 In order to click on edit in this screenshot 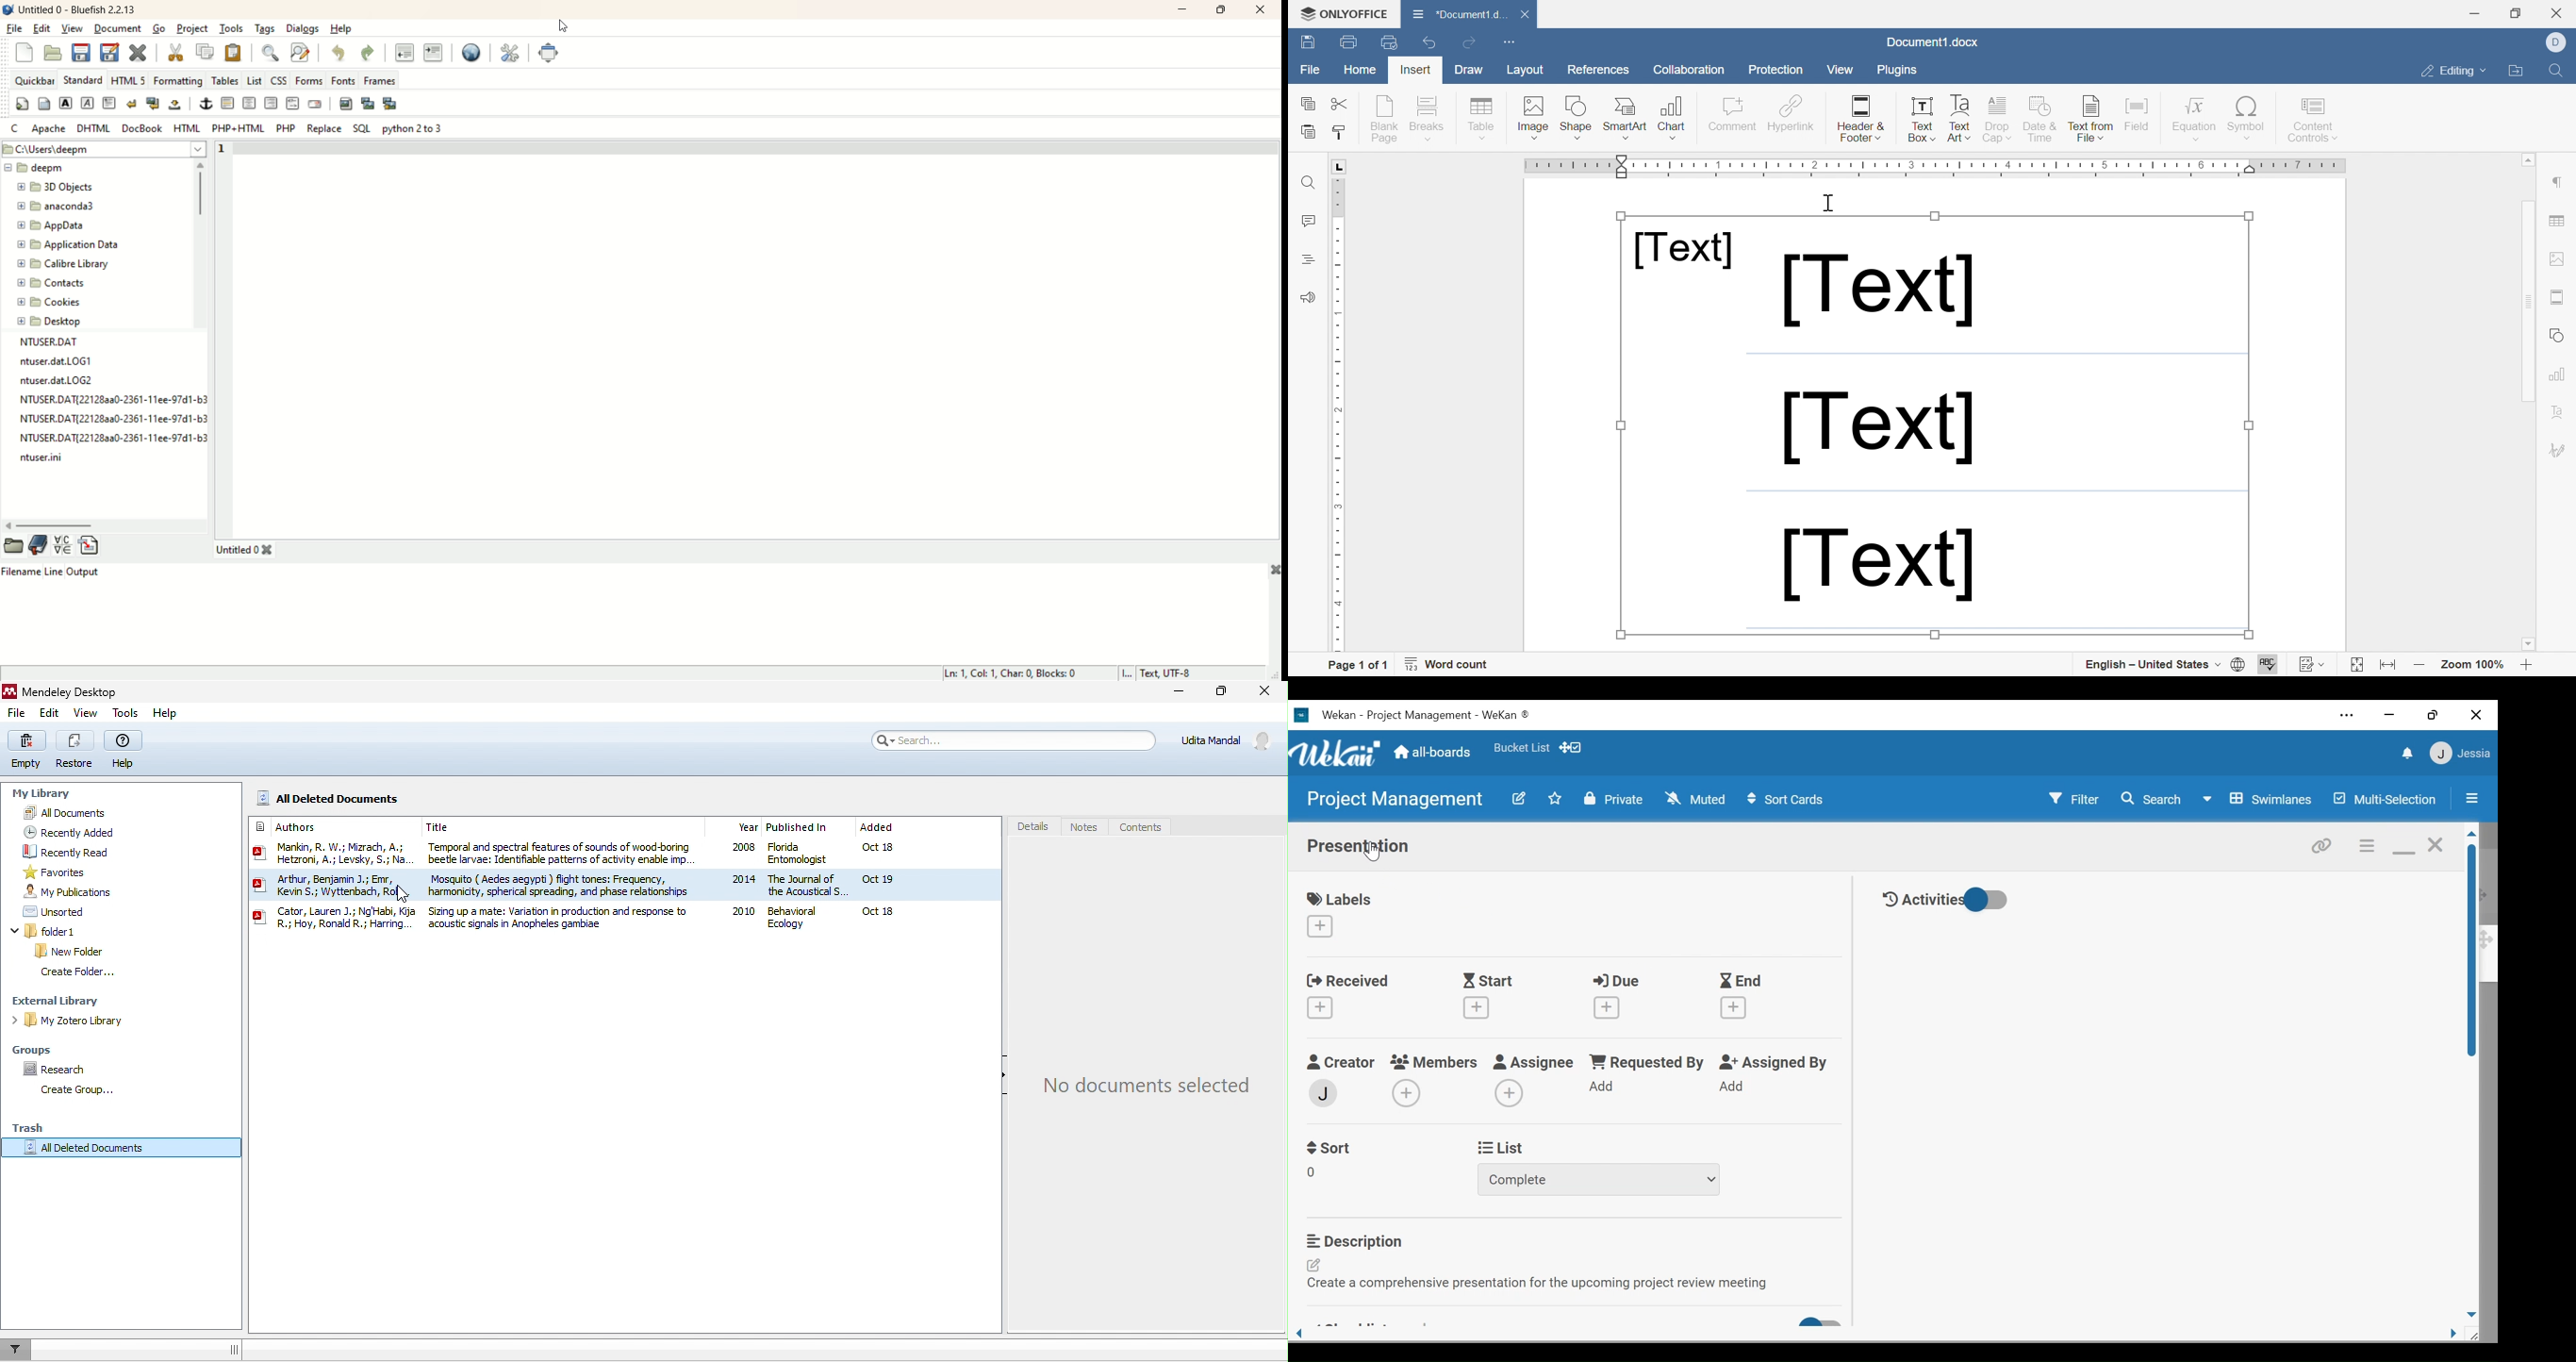, I will do `click(42, 30)`.